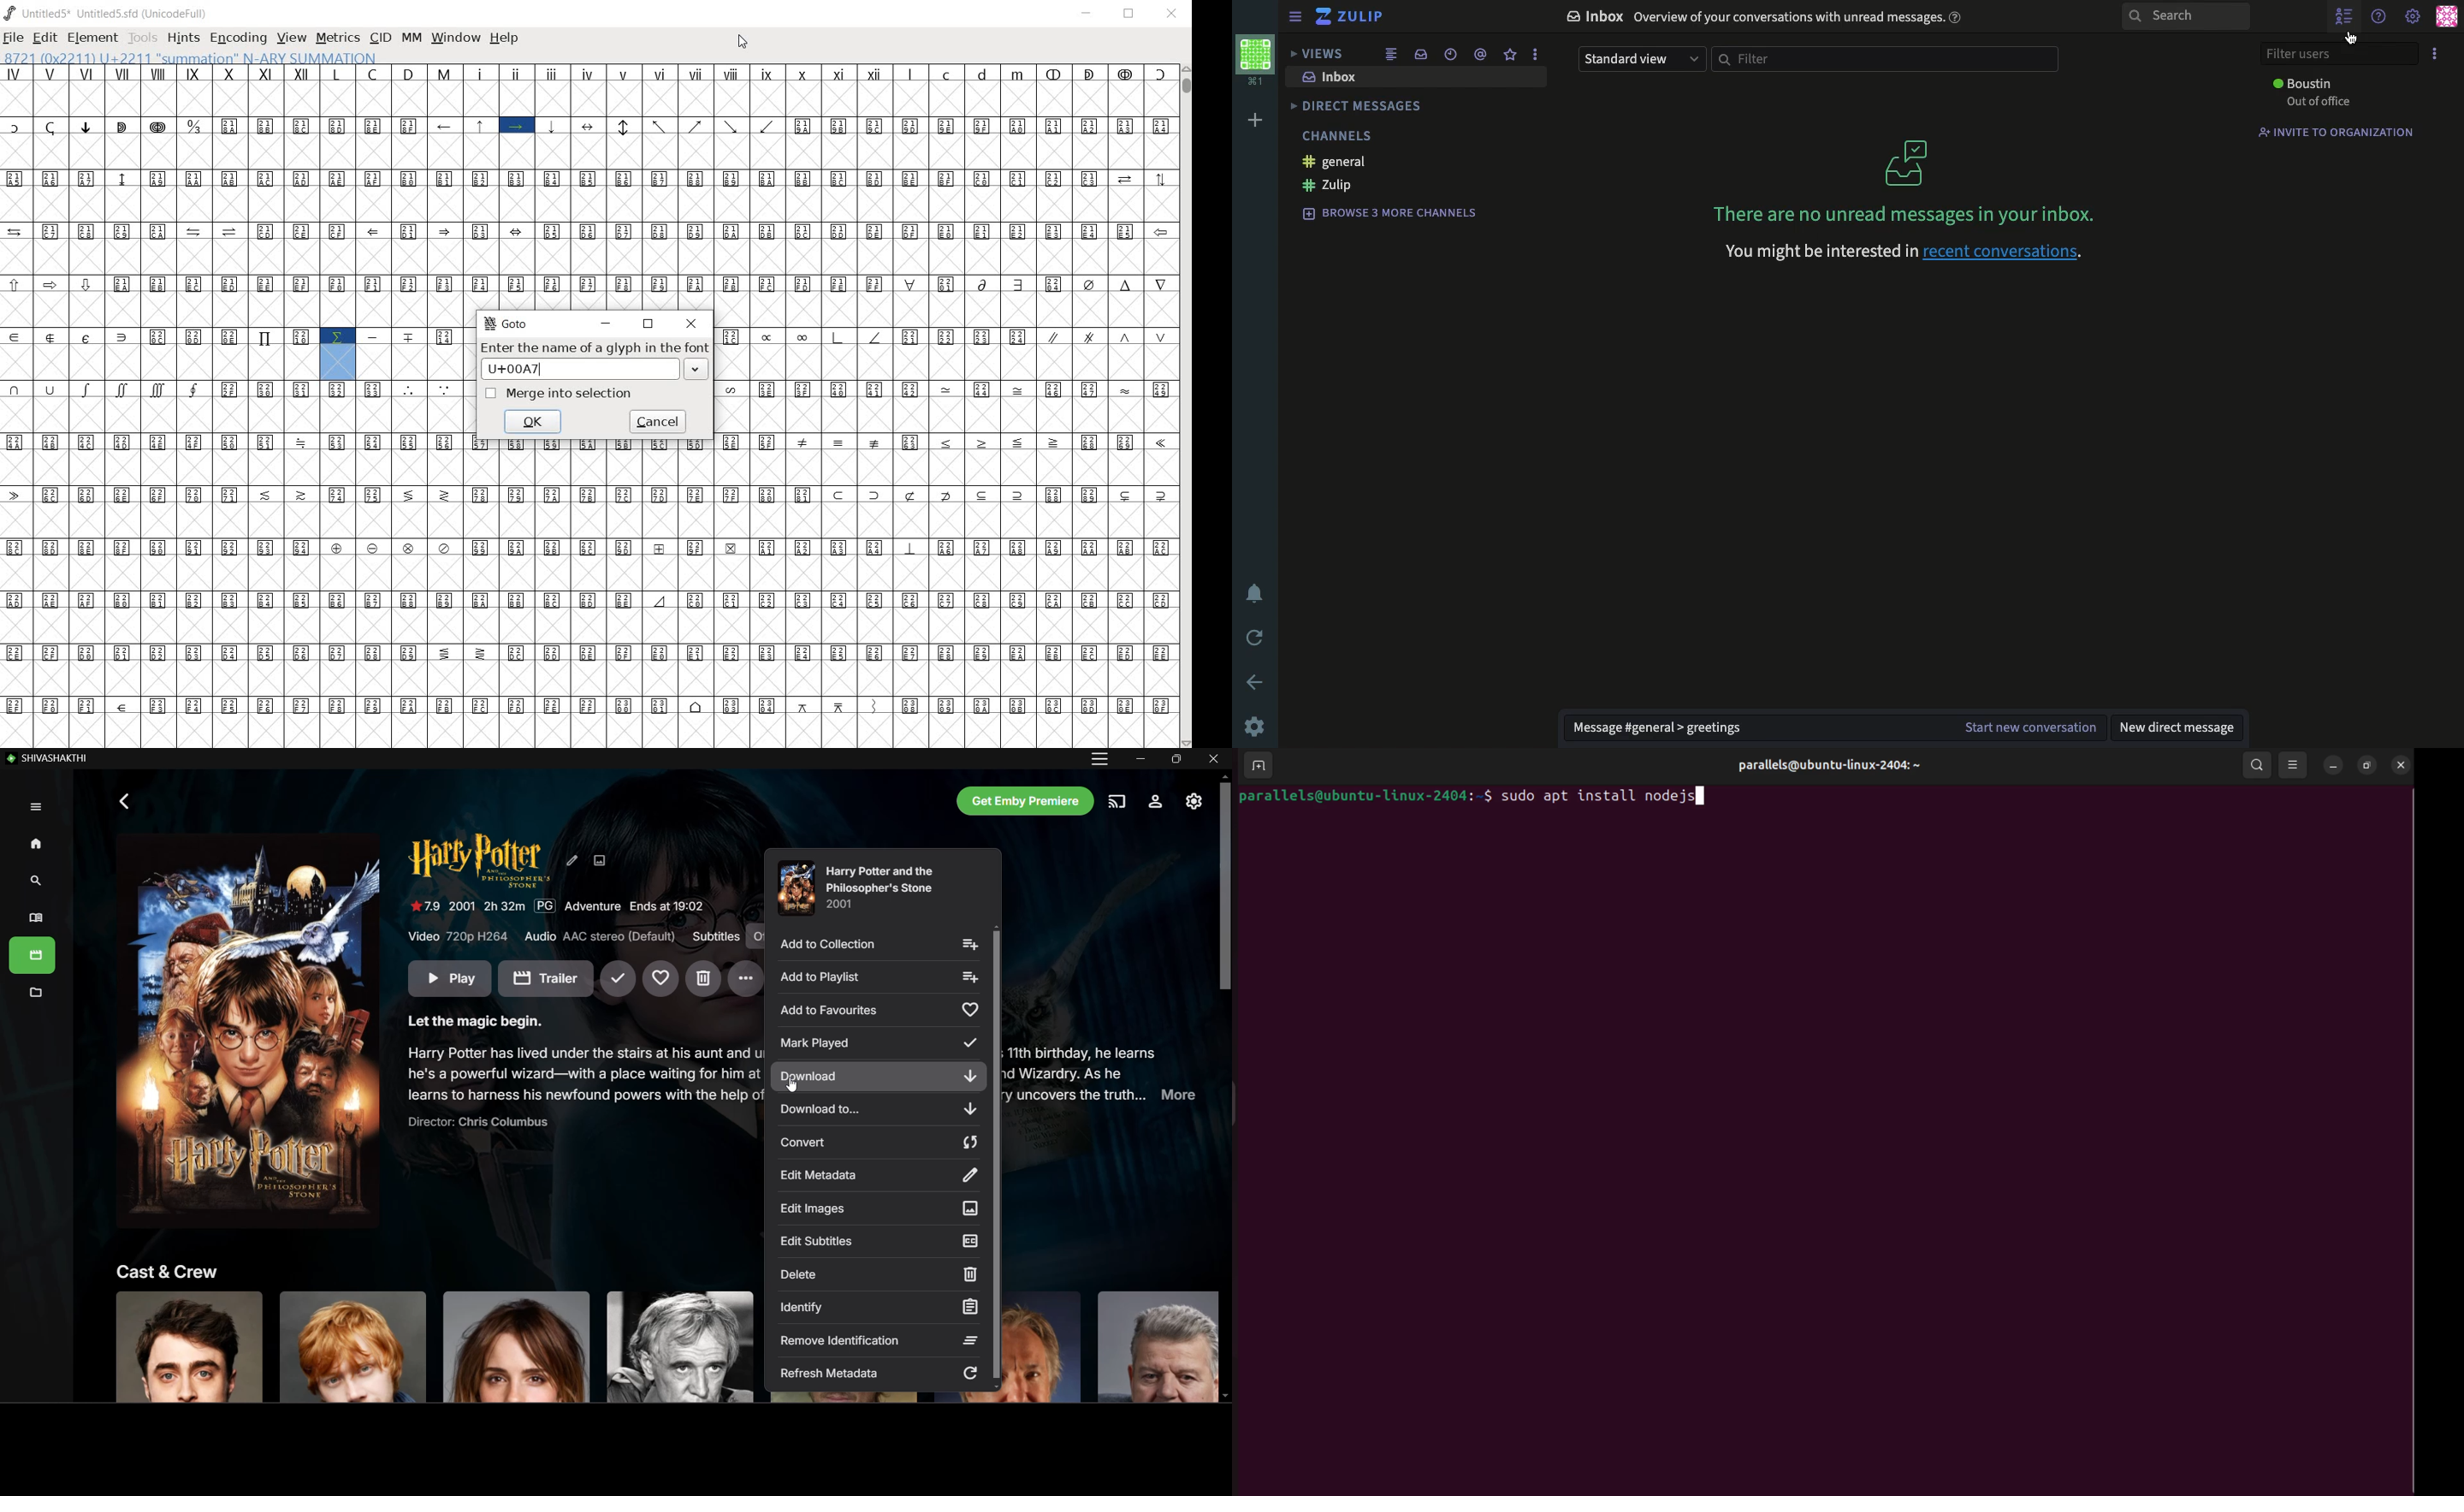  Describe the element at coordinates (592, 284) in the screenshot. I see `special symbols` at that location.